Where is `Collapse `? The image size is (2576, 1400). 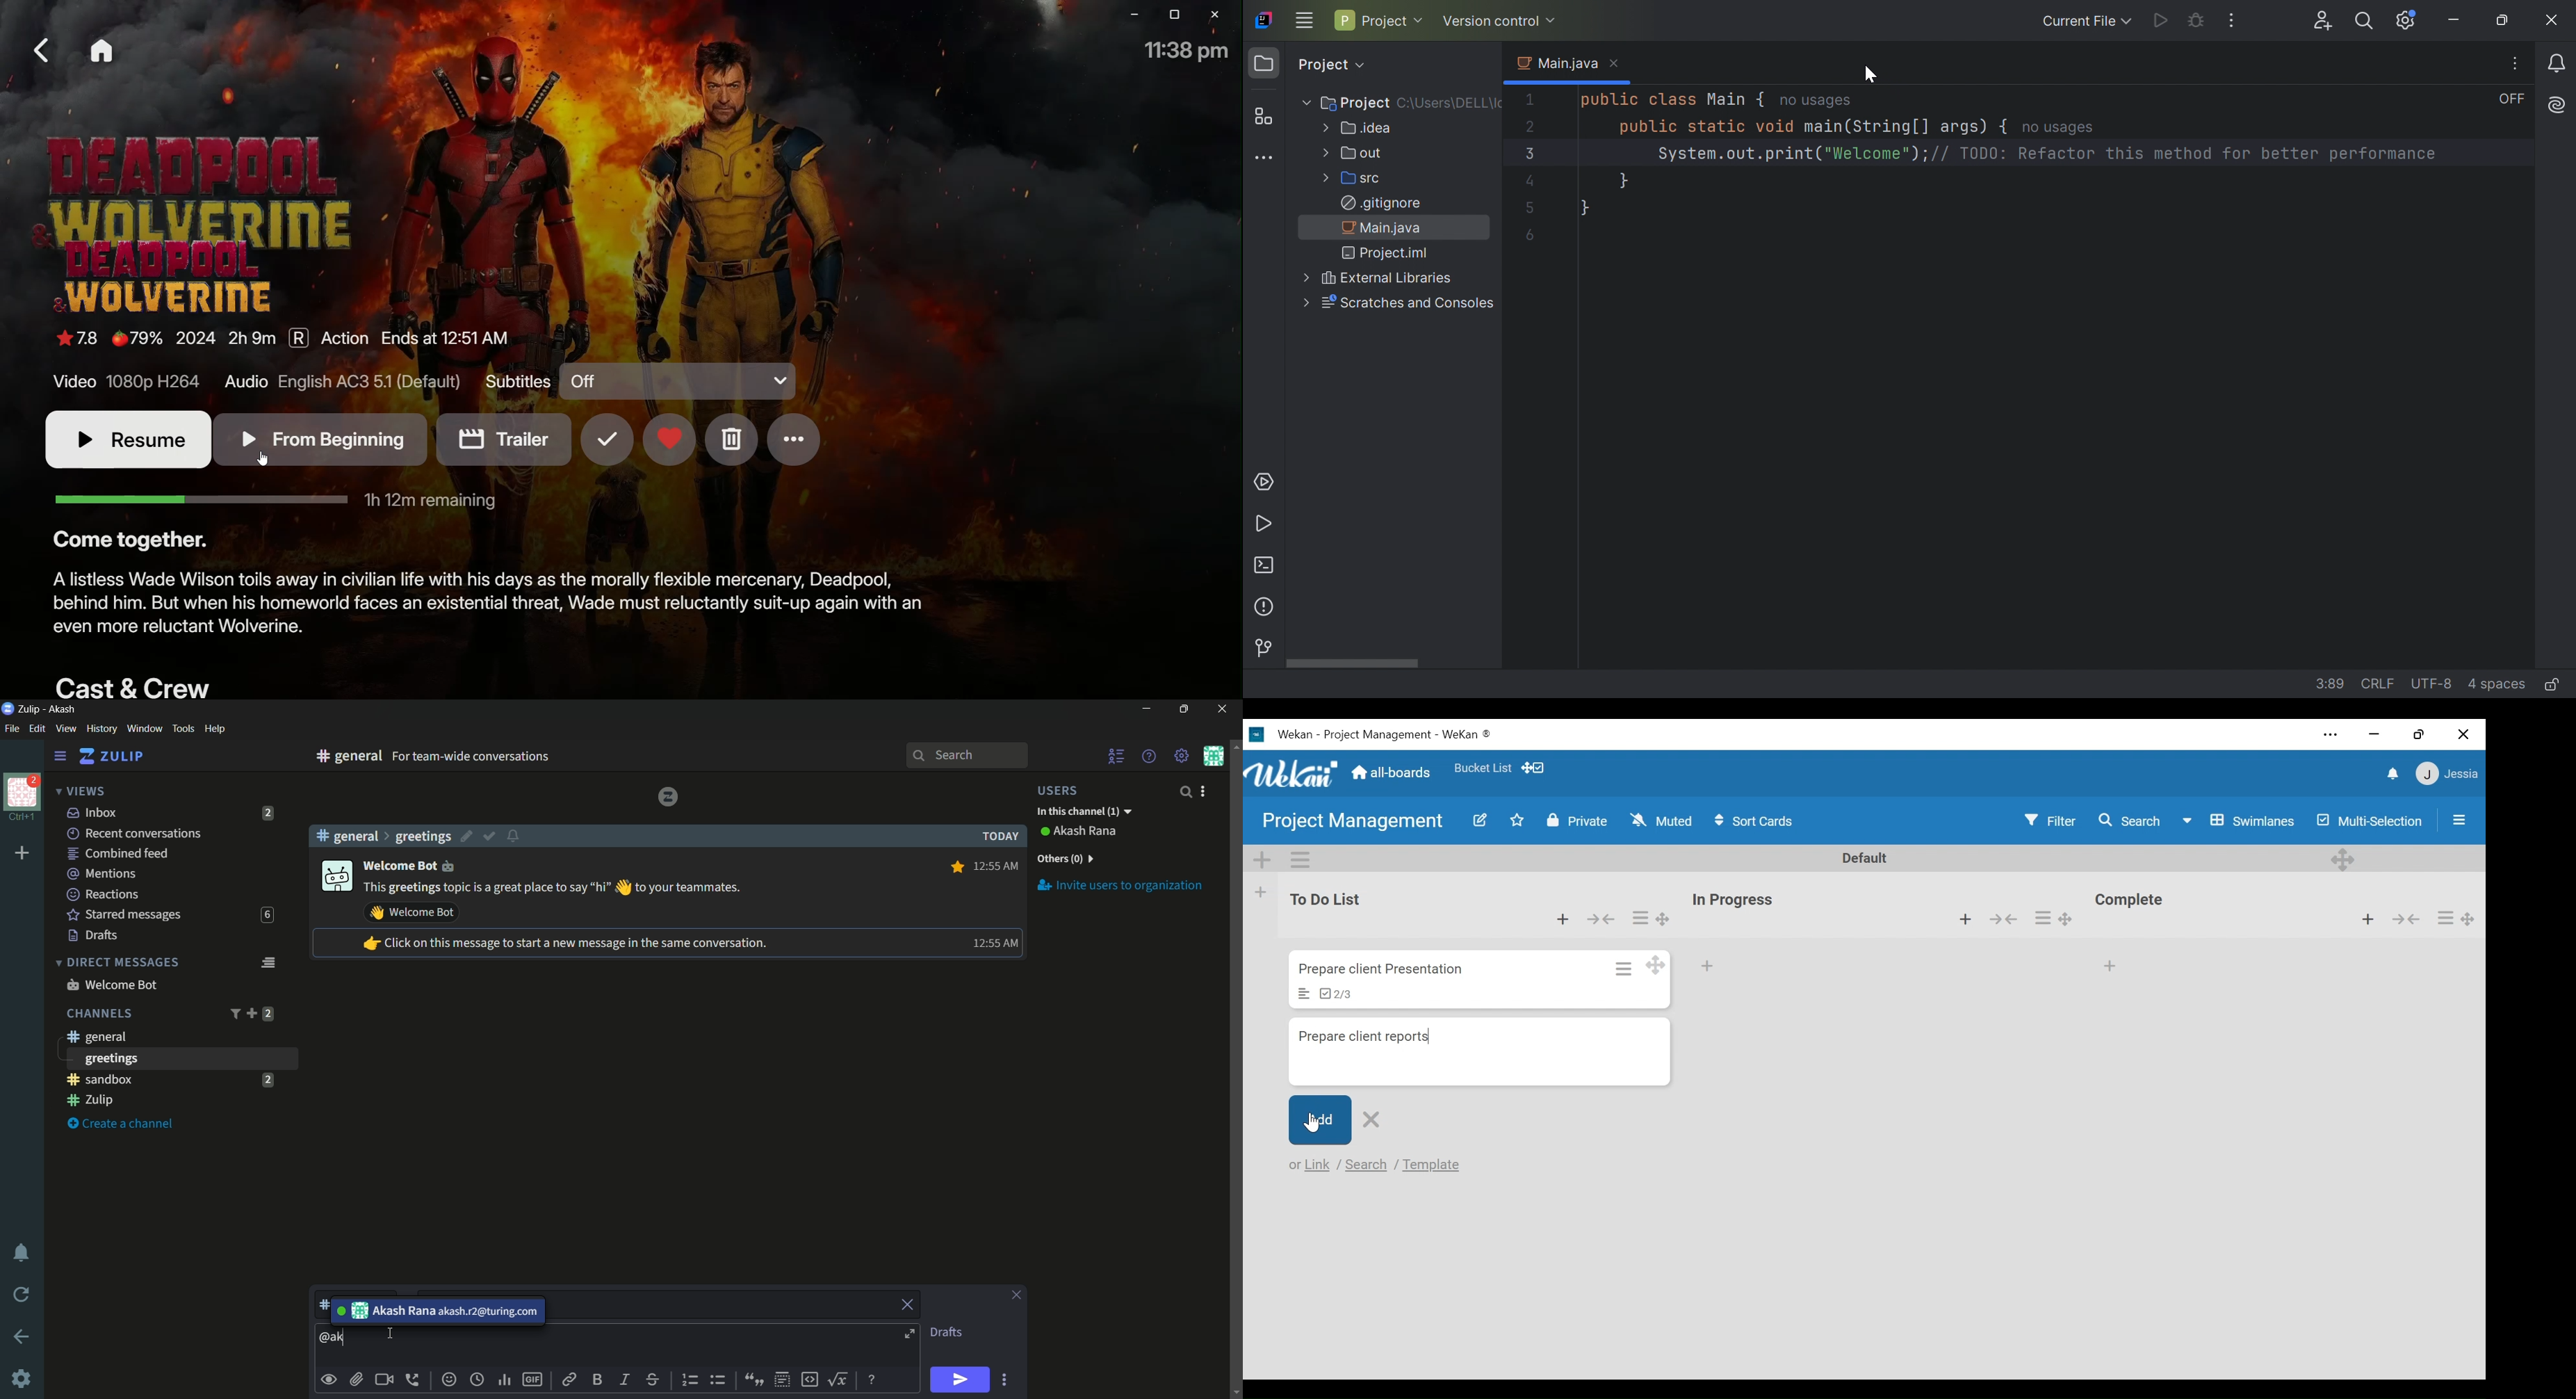
Collapse  is located at coordinates (2406, 919).